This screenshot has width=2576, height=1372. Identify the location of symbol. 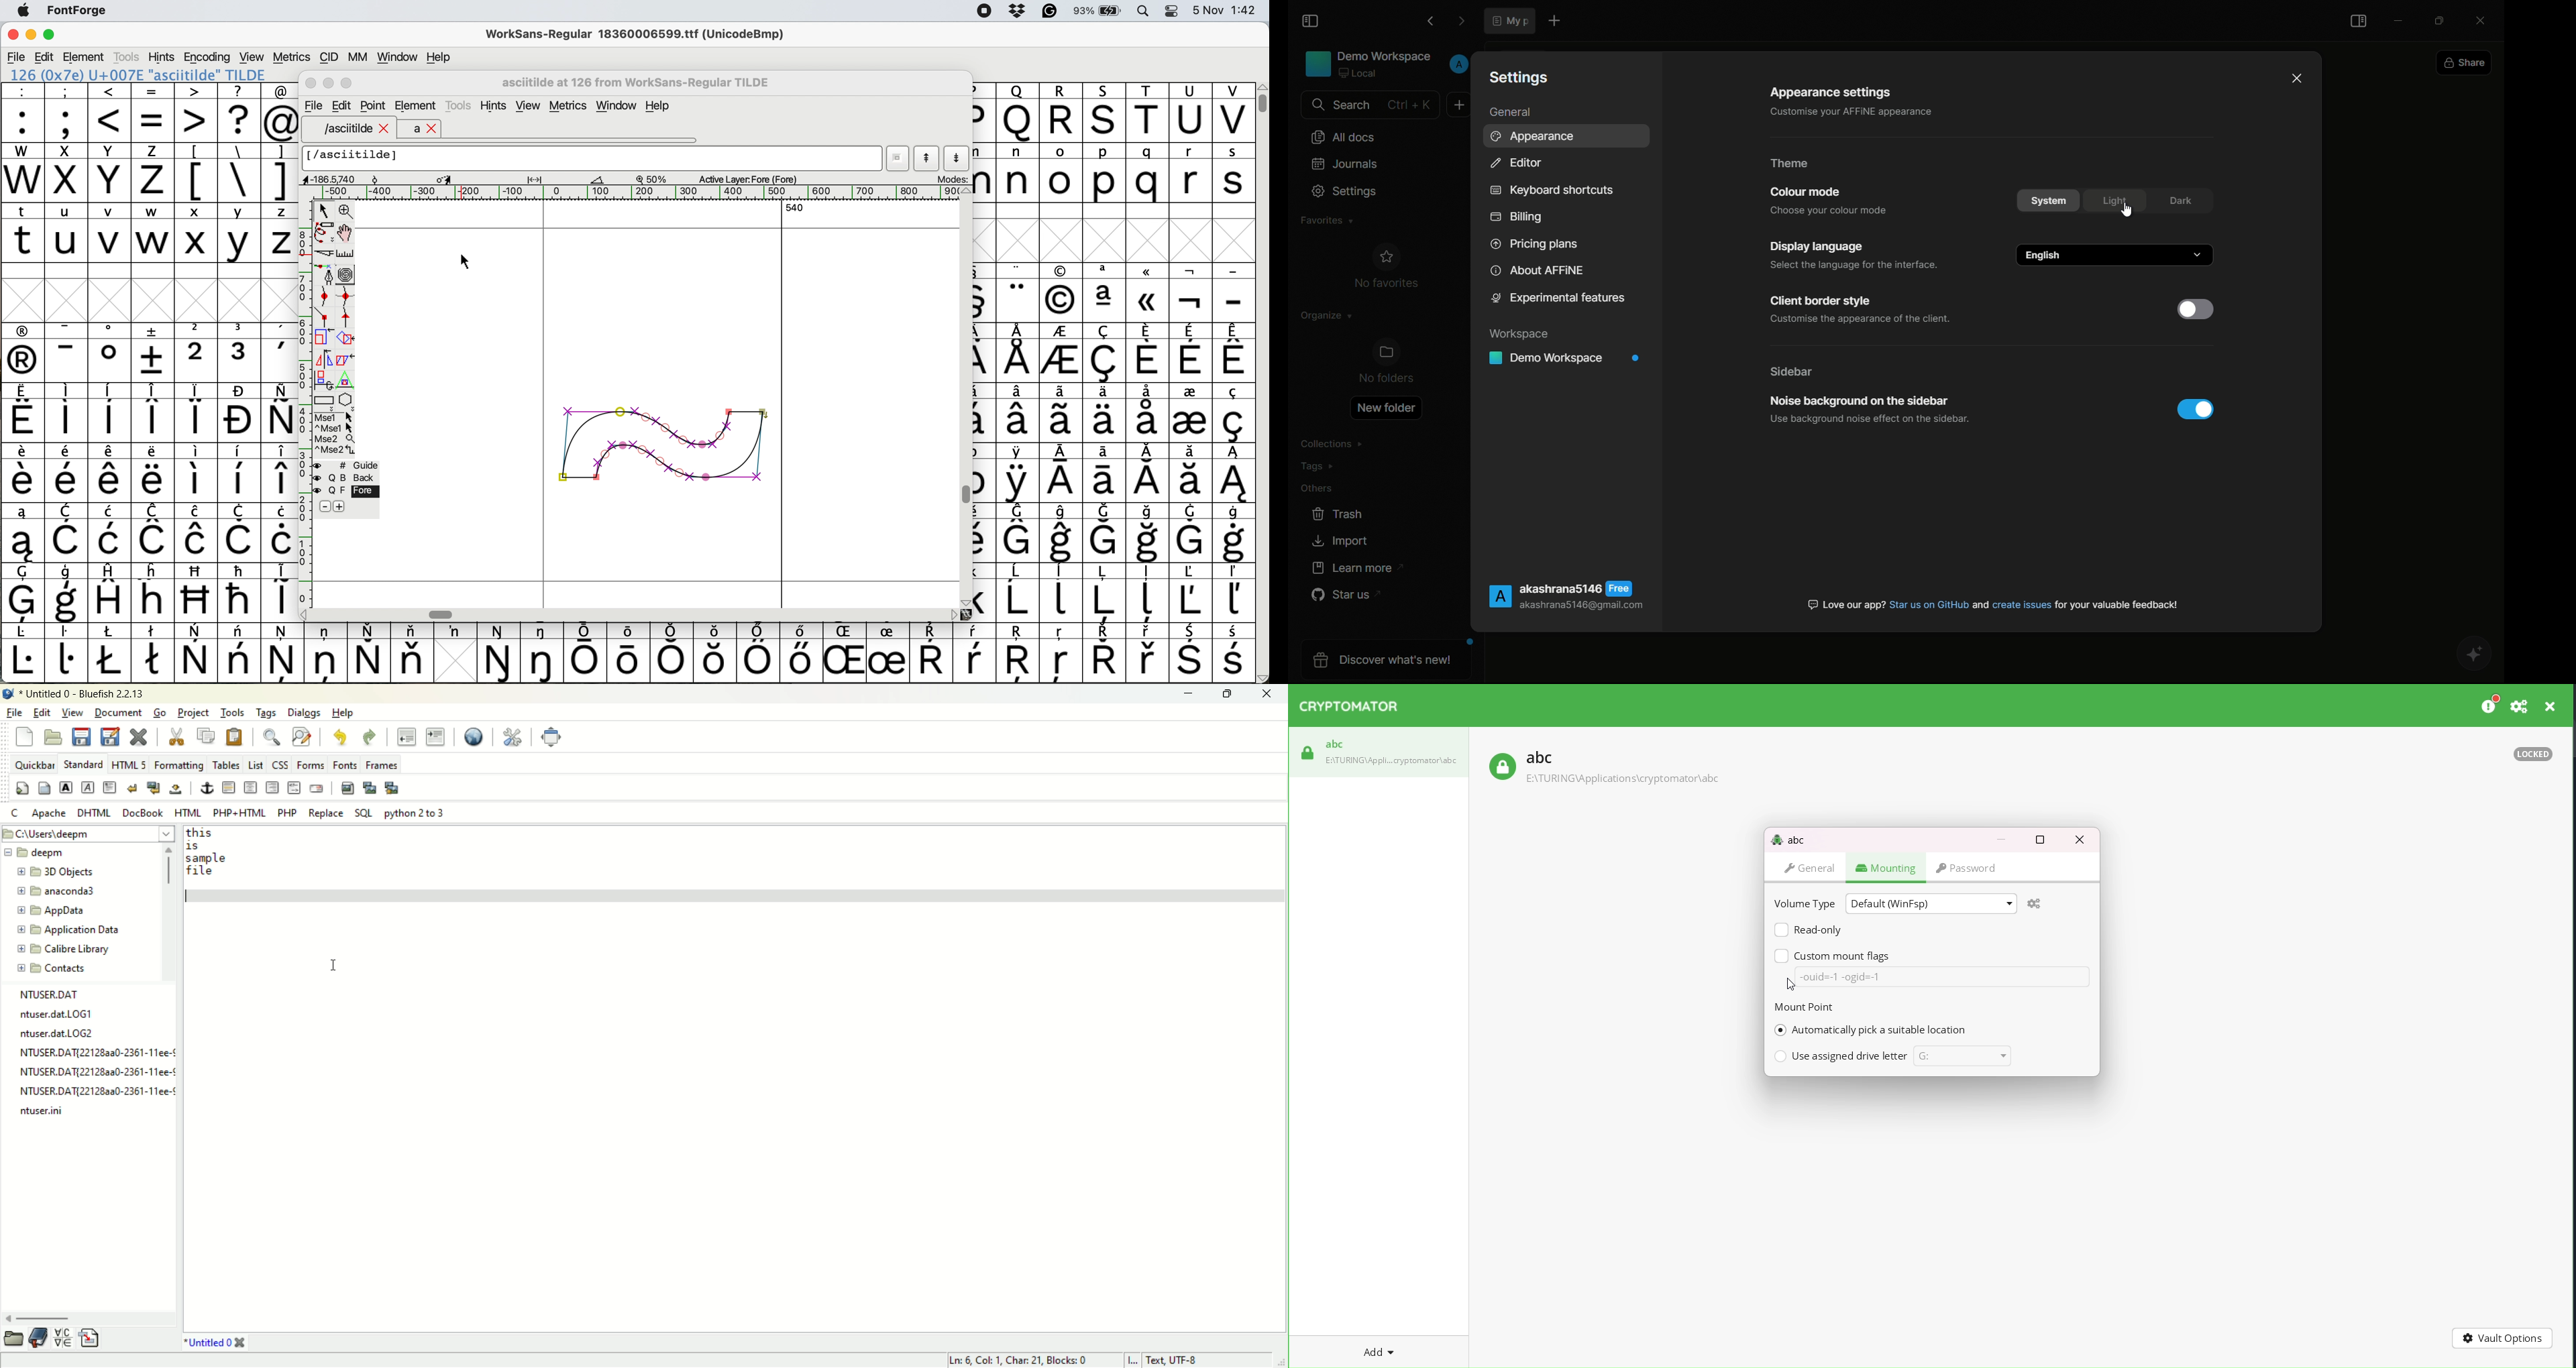
(799, 652).